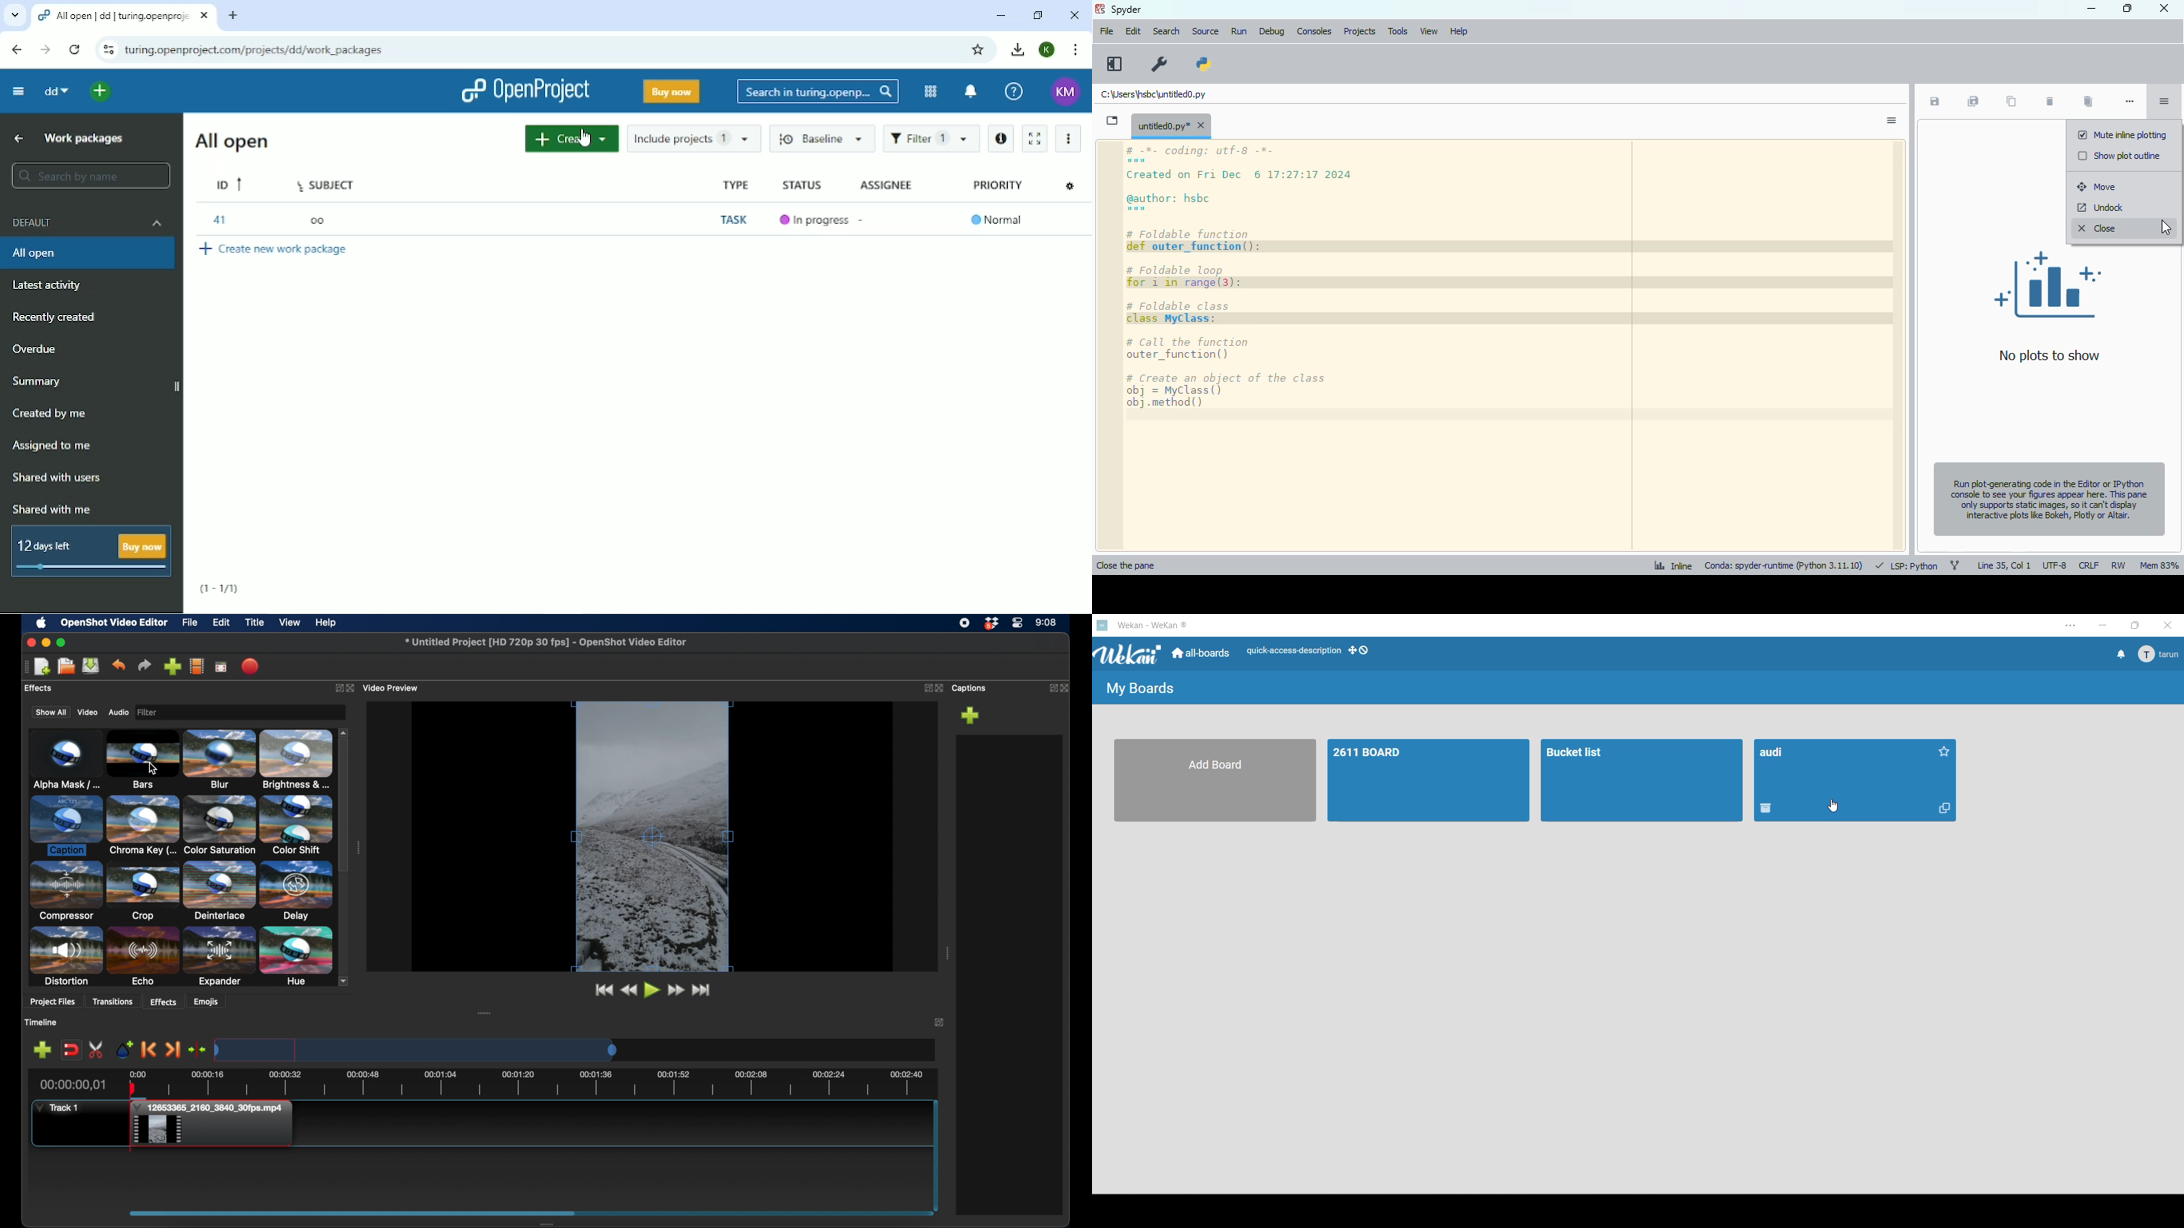 The height and width of the screenshot is (1232, 2184). What do you see at coordinates (2127, 8) in the screenshot?
I see `maximize` at bounding box center [2127, 8].